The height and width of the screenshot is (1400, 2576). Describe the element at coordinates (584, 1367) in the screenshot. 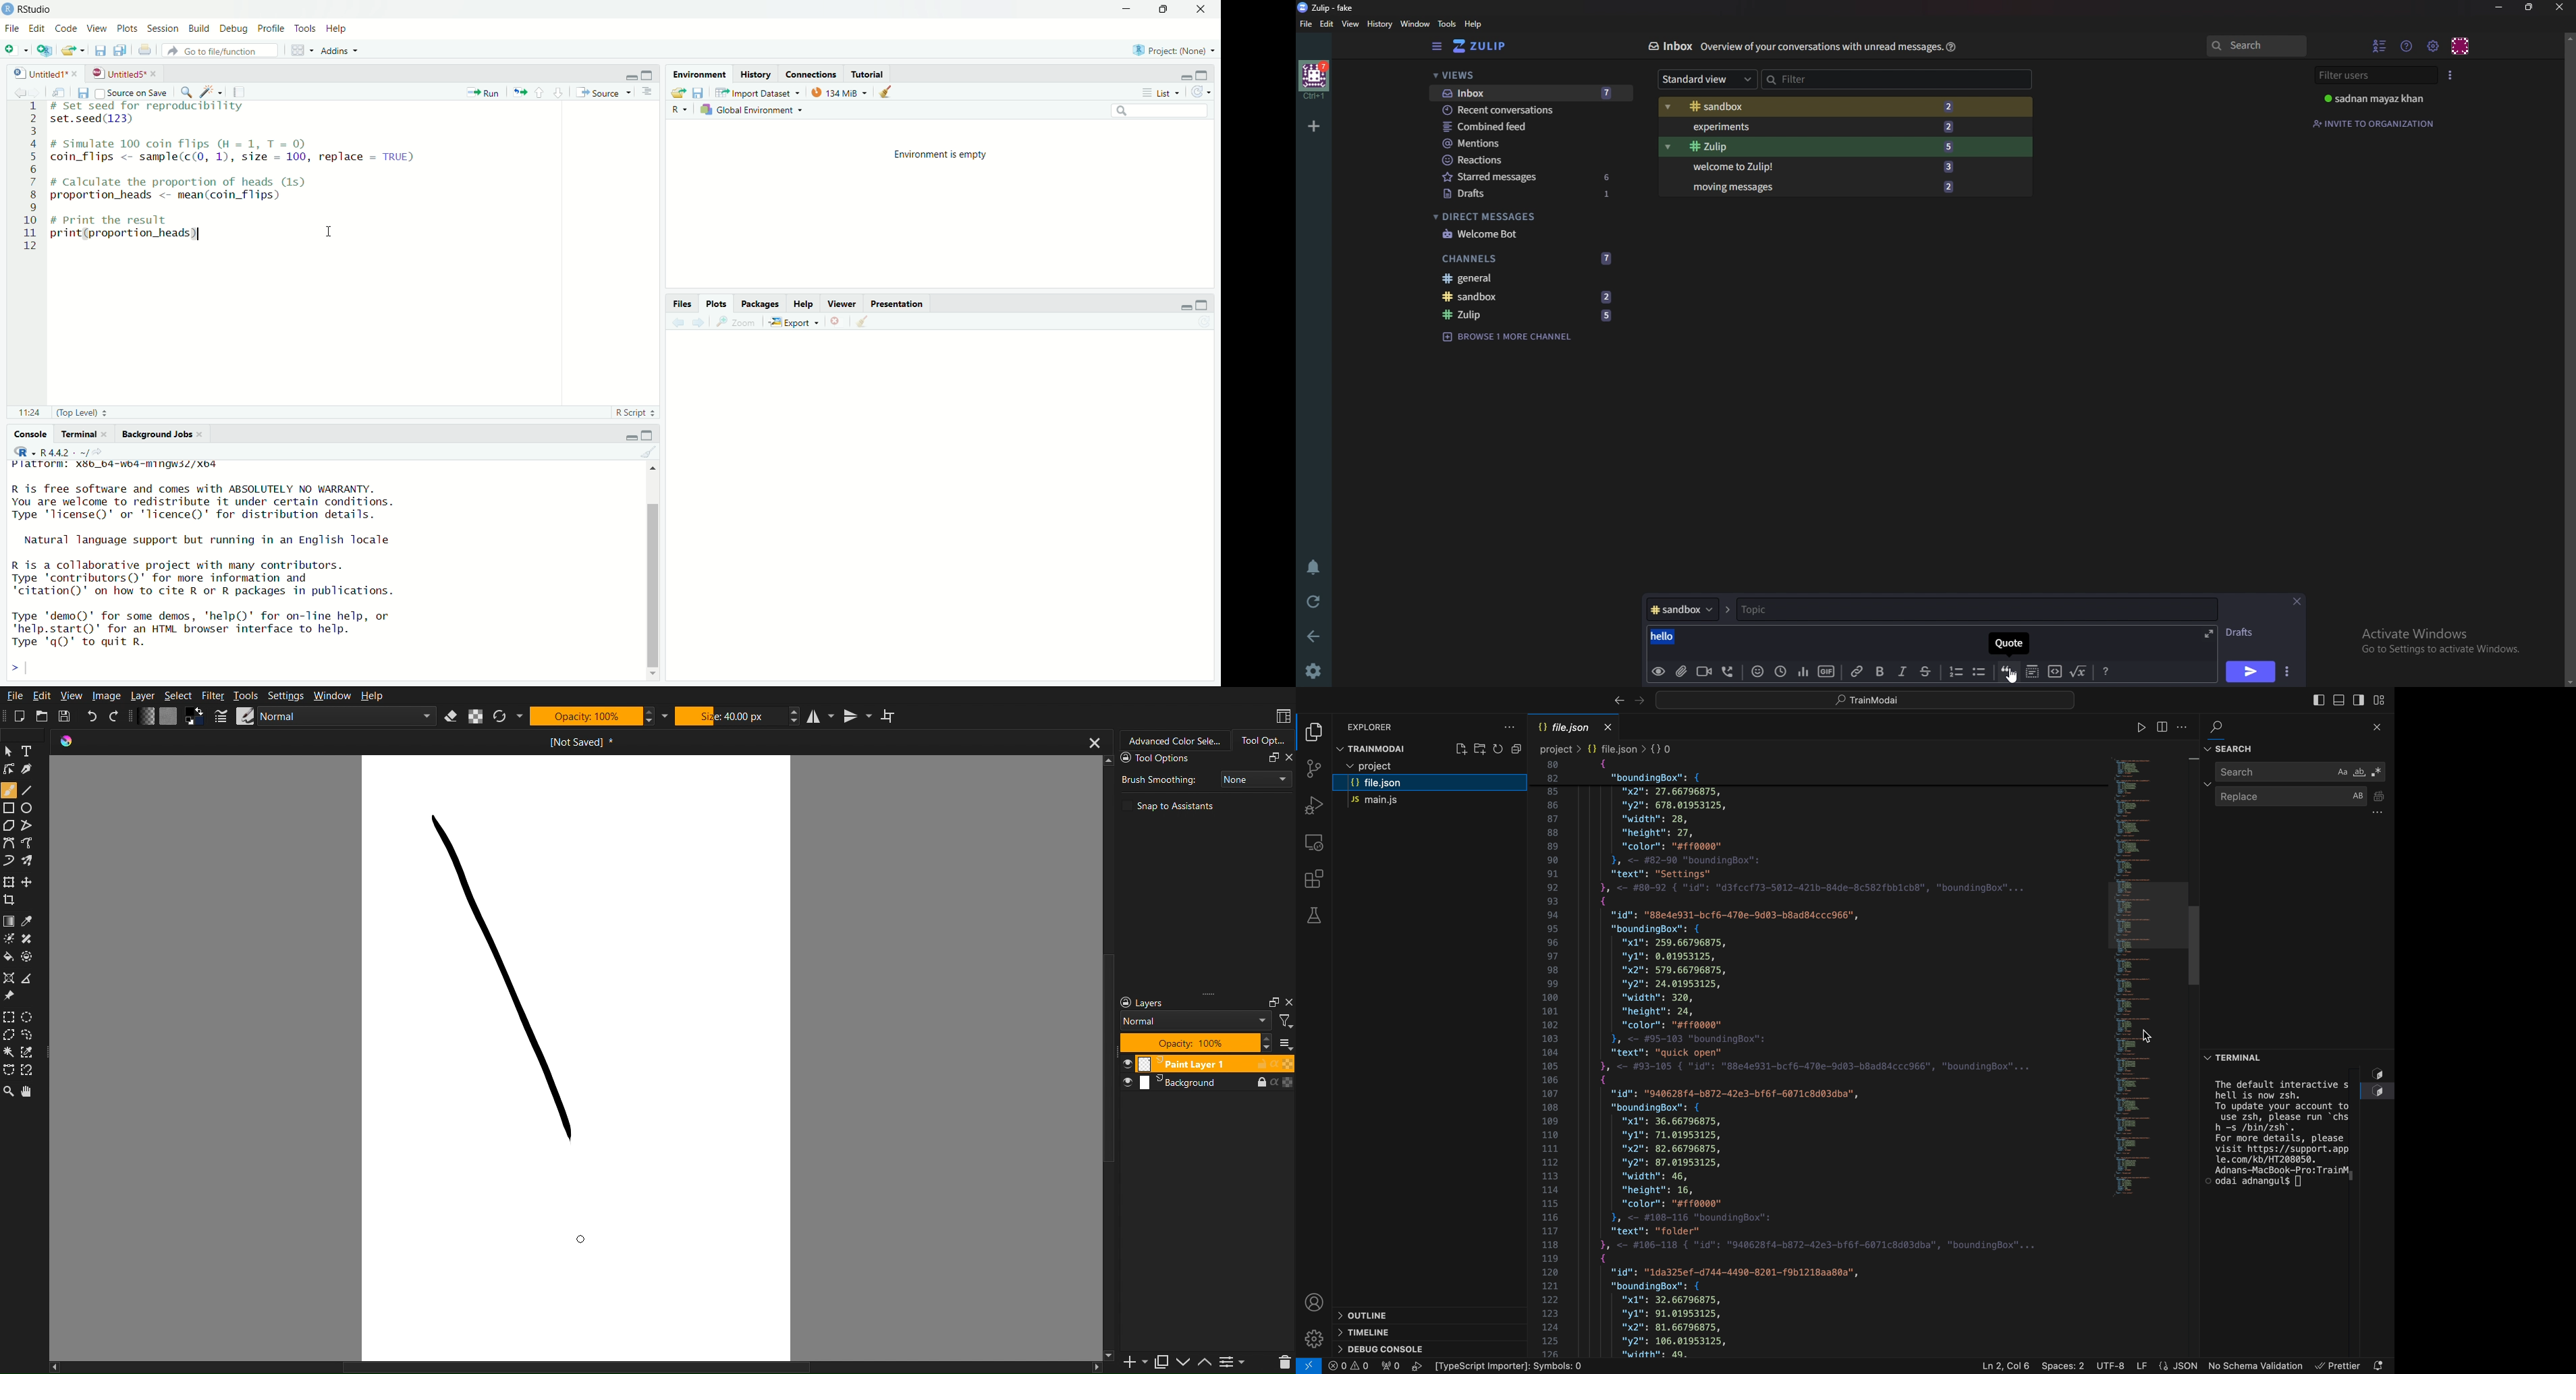

I see `Scrollbar` at that location.